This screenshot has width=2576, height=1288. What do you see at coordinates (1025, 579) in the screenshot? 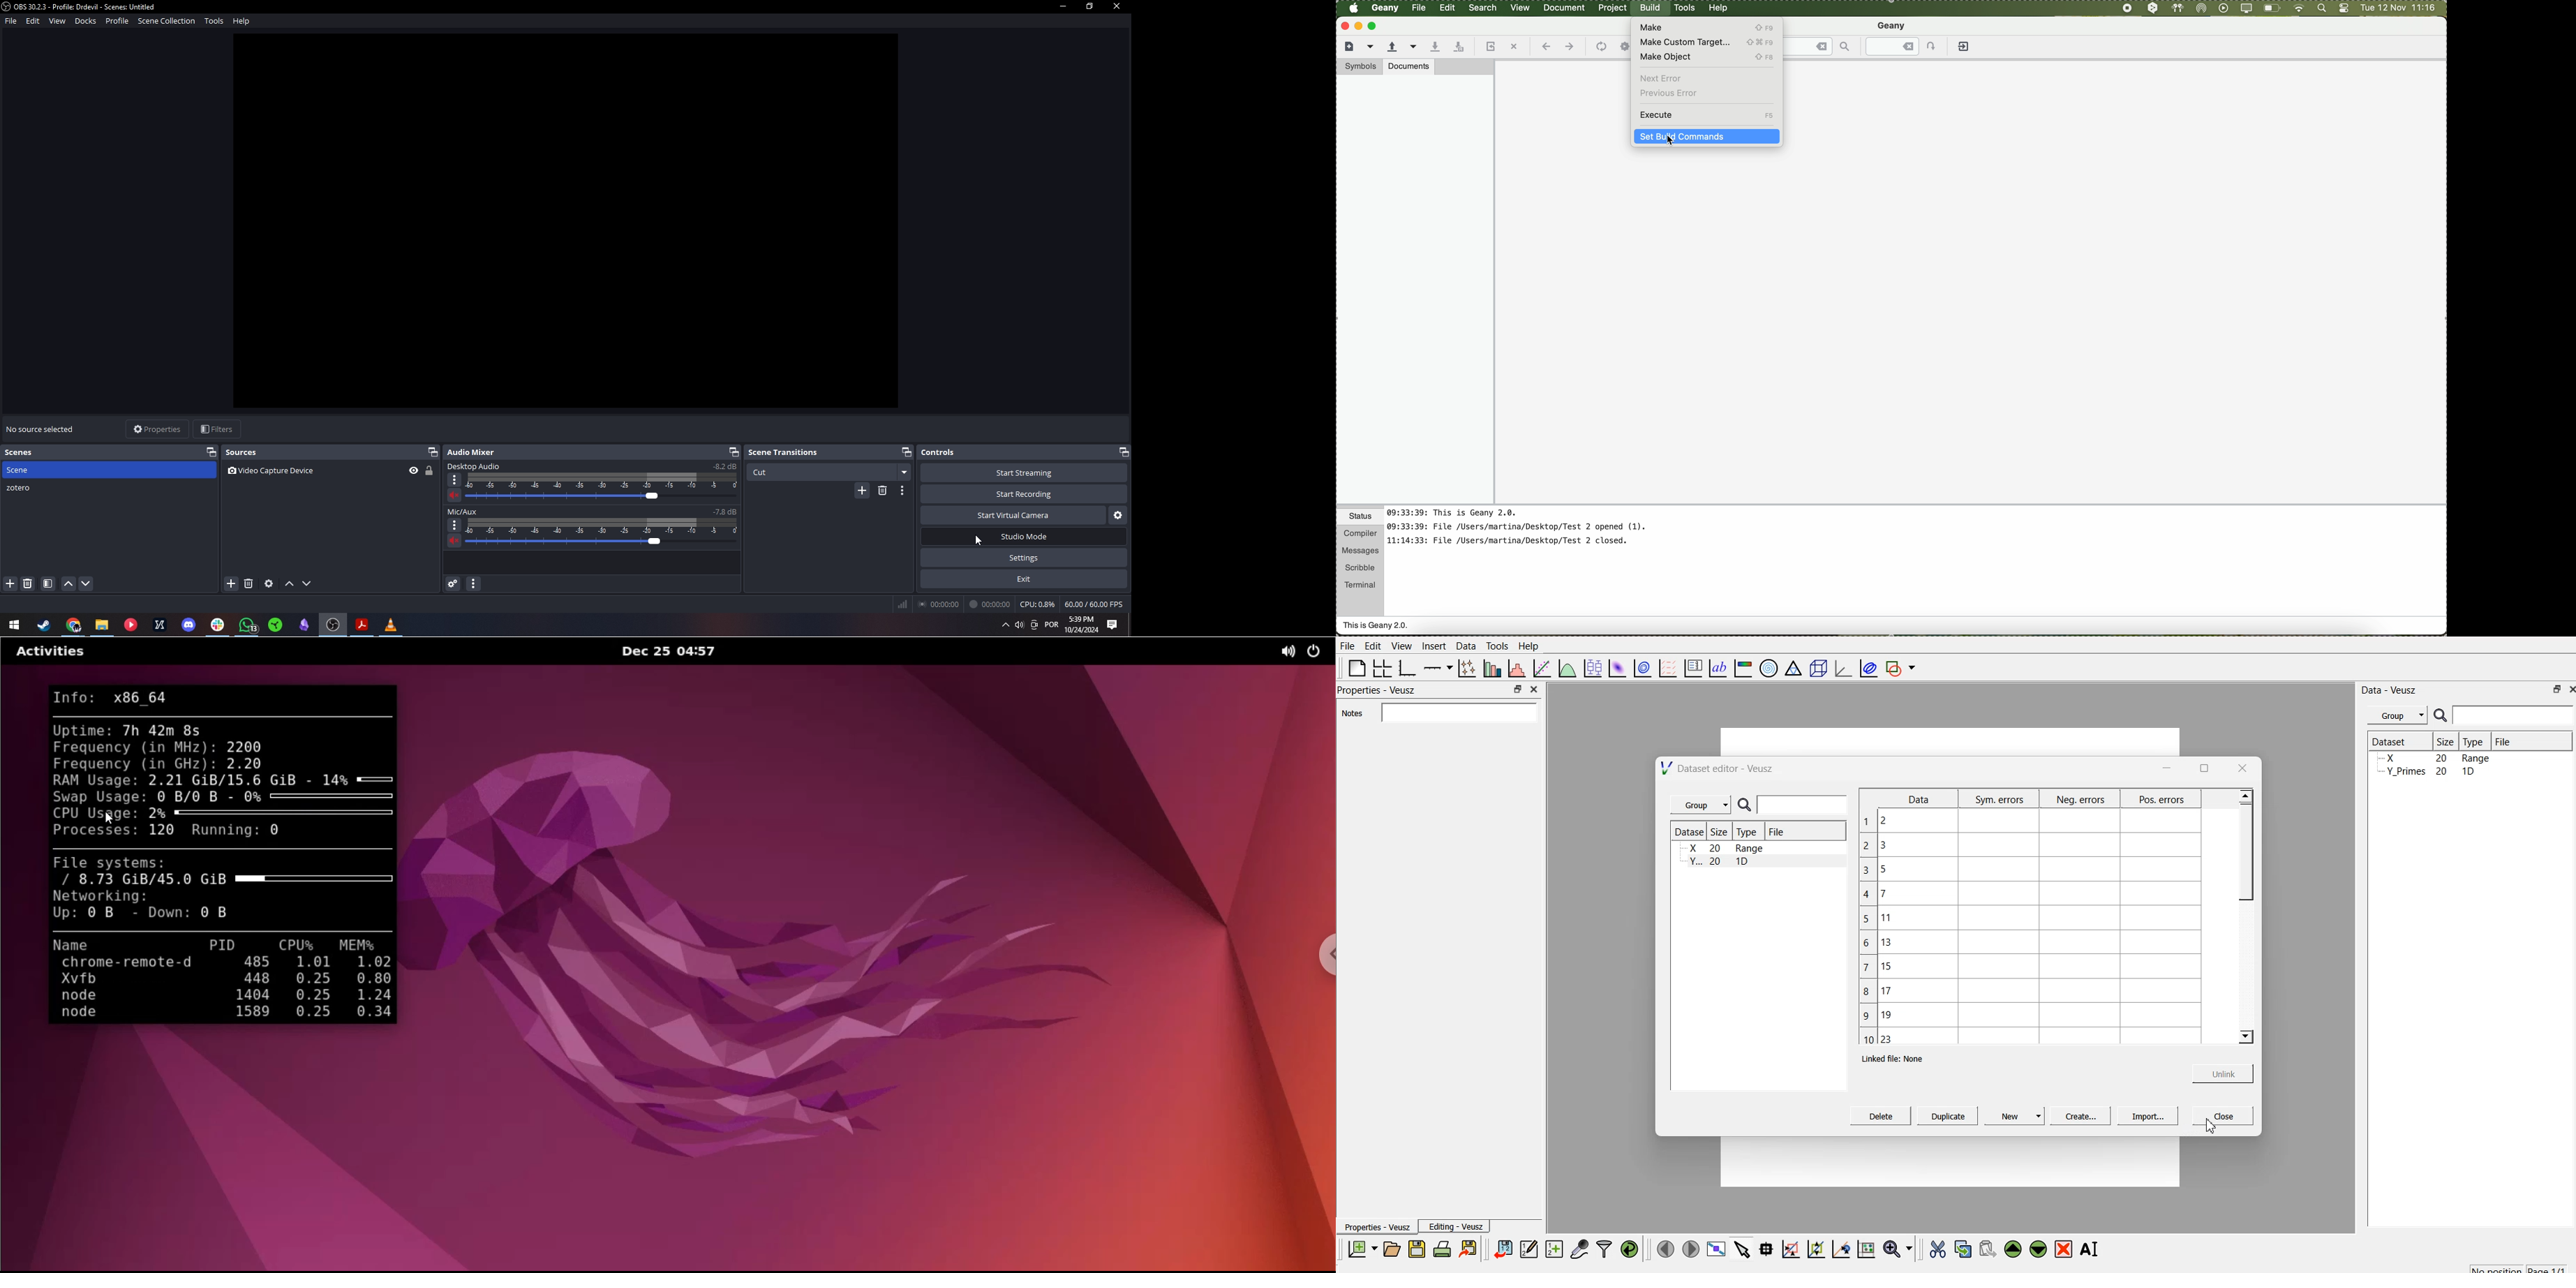
I see `Exit` at bounding box center [1025, 579].